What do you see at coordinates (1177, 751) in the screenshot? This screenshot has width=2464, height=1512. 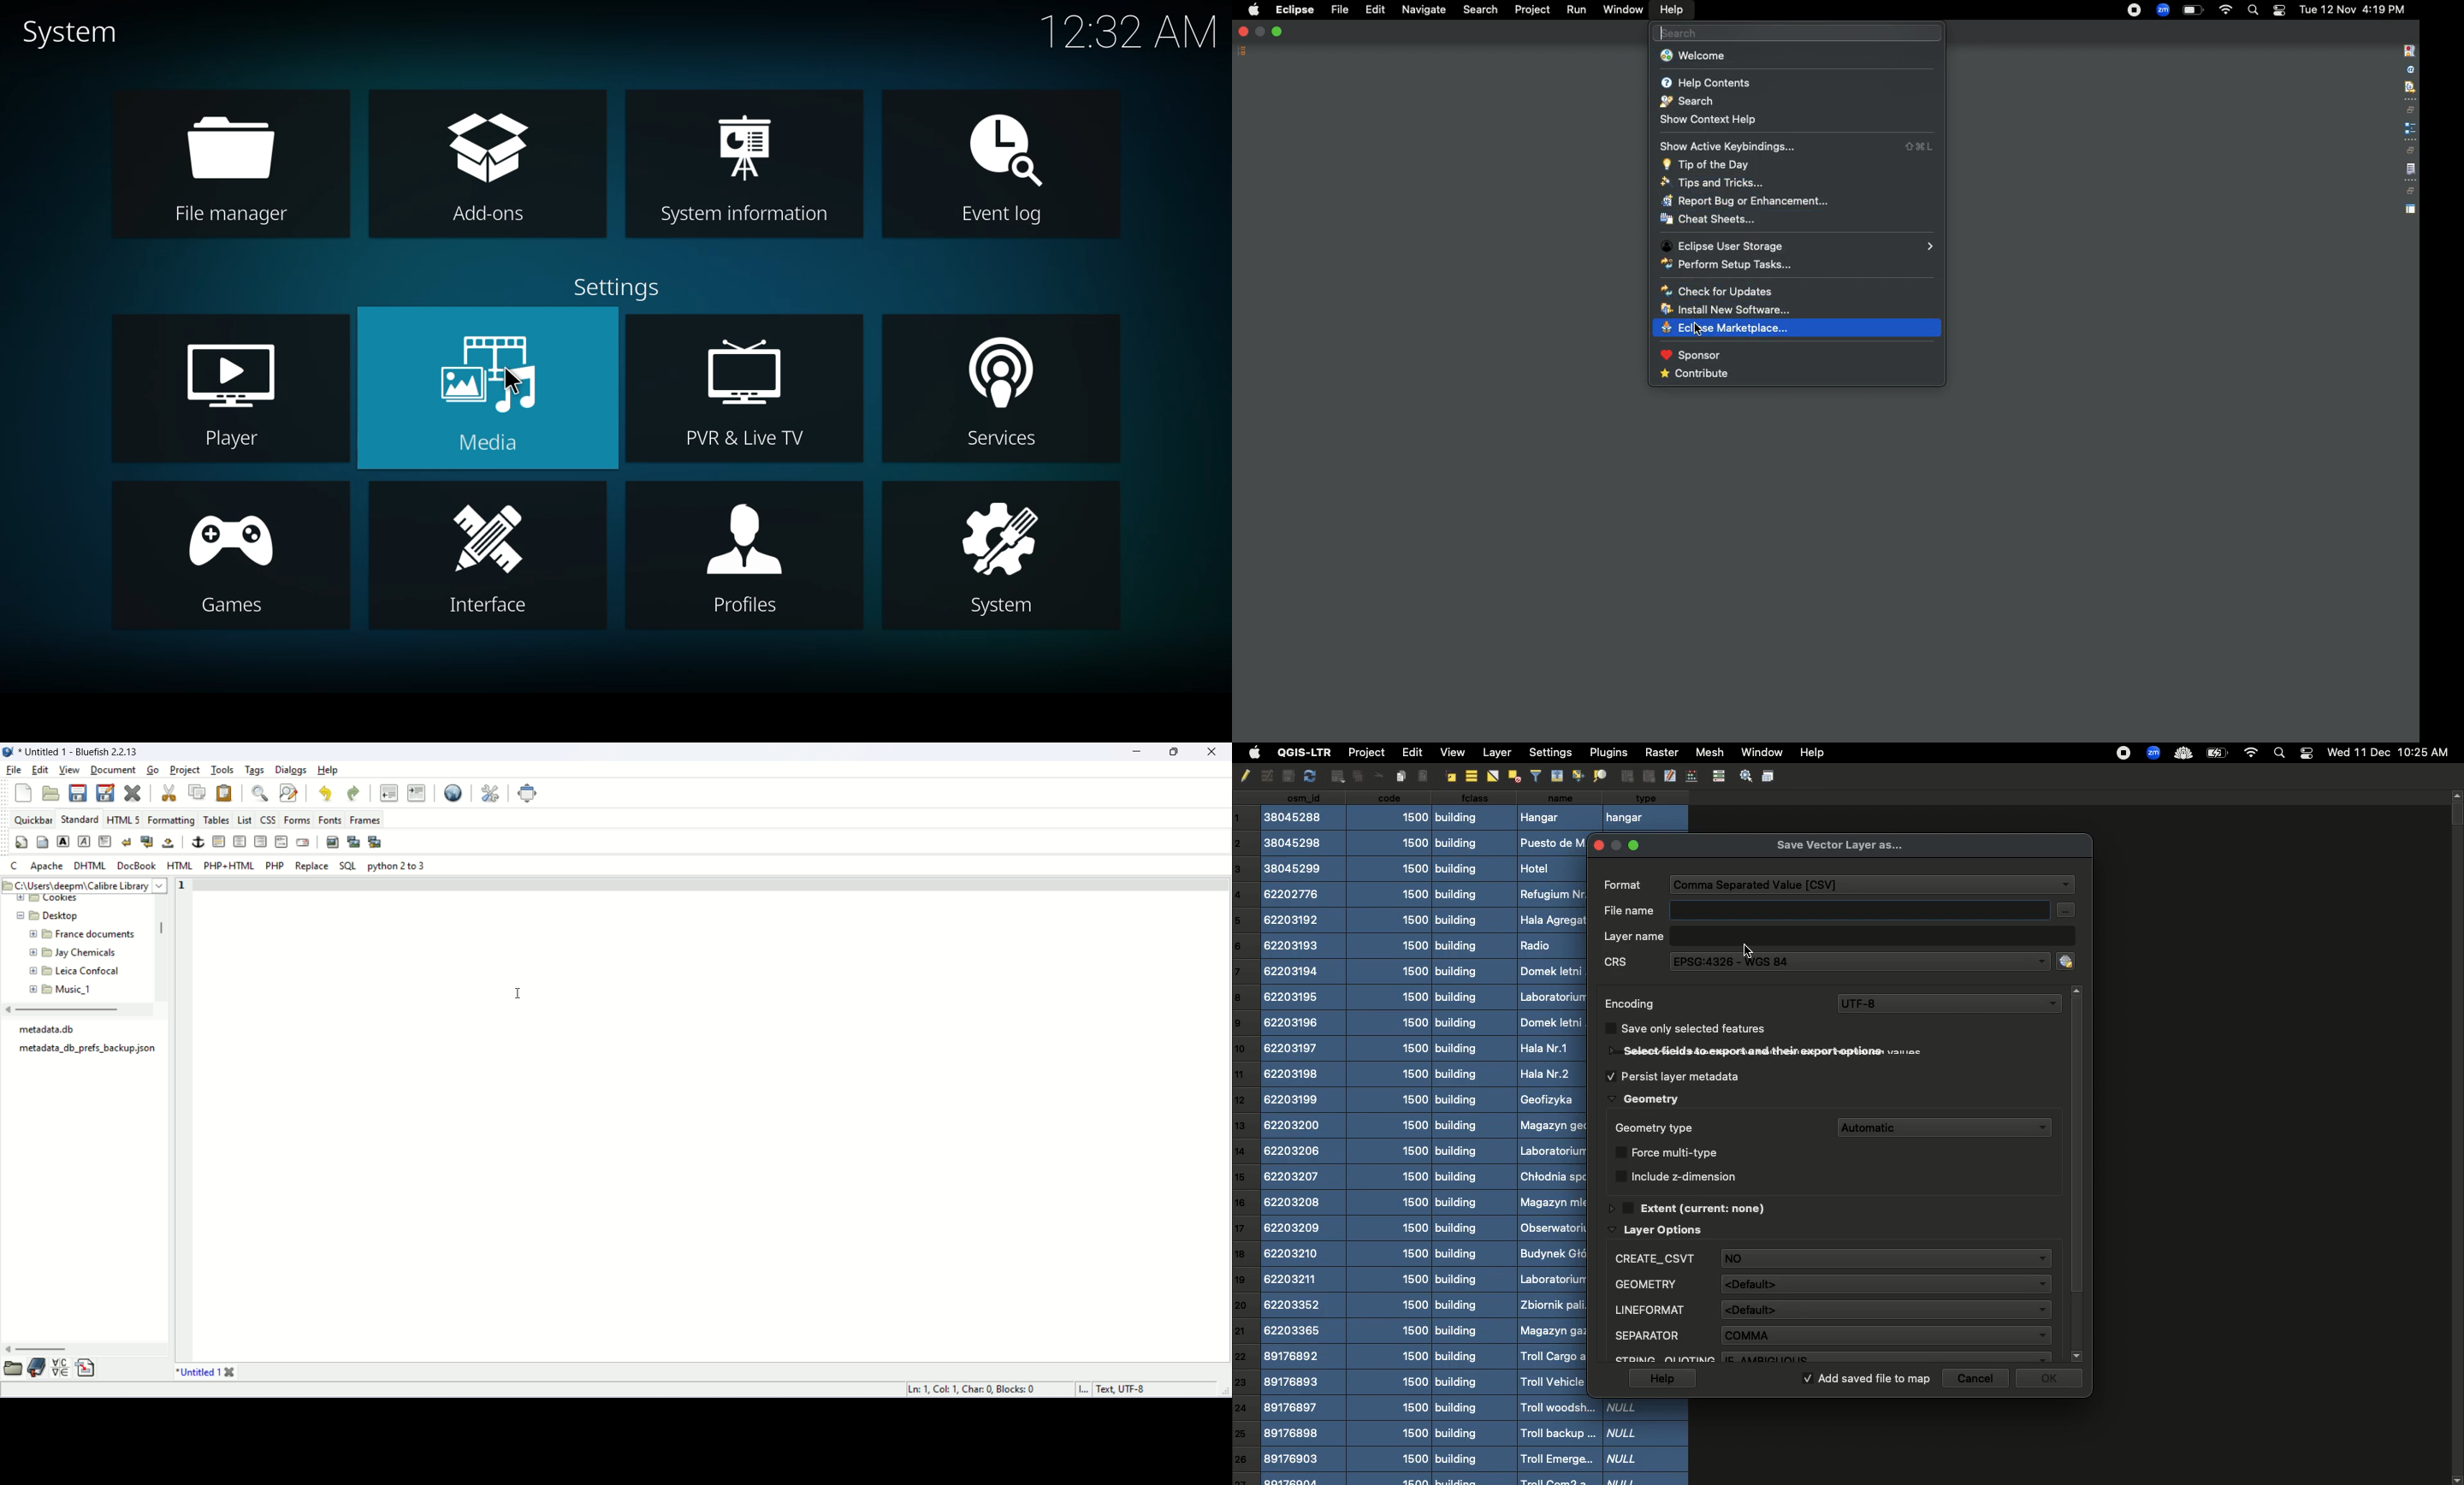 I see `maximize` at bounding box center [1177, 751].